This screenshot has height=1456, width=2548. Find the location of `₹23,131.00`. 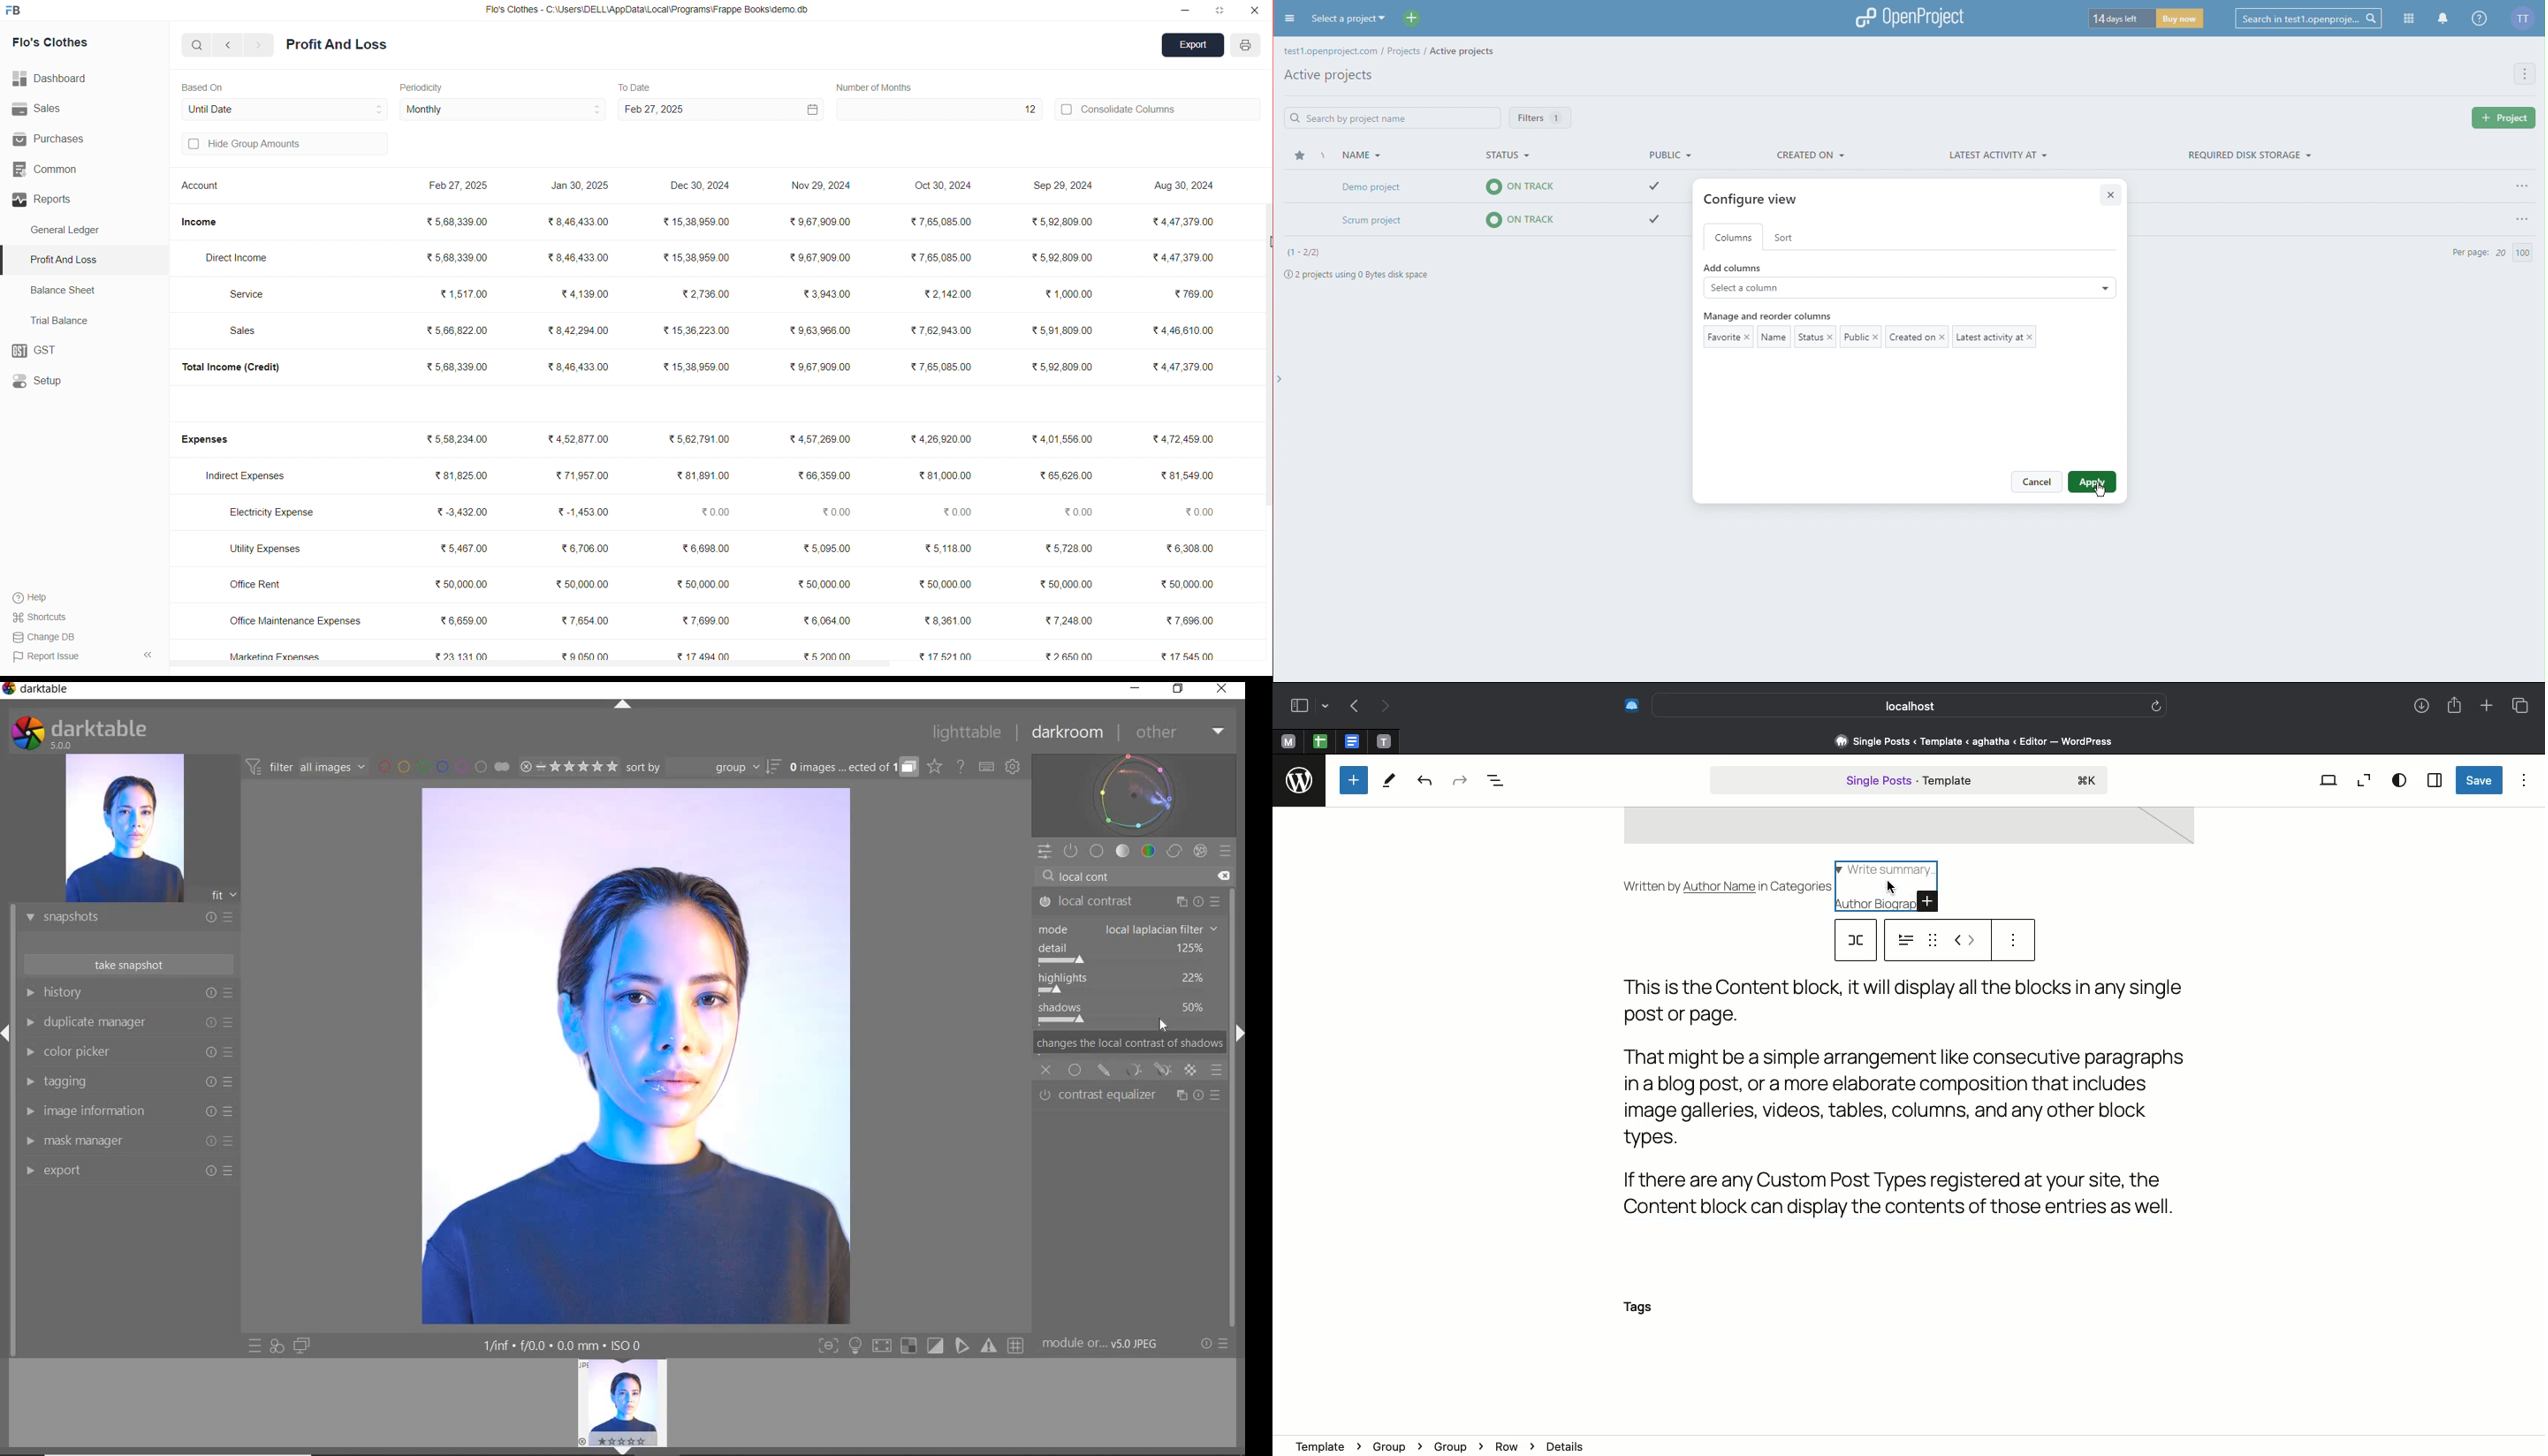

₹23,131.00 is located at coordinates (465, 656).